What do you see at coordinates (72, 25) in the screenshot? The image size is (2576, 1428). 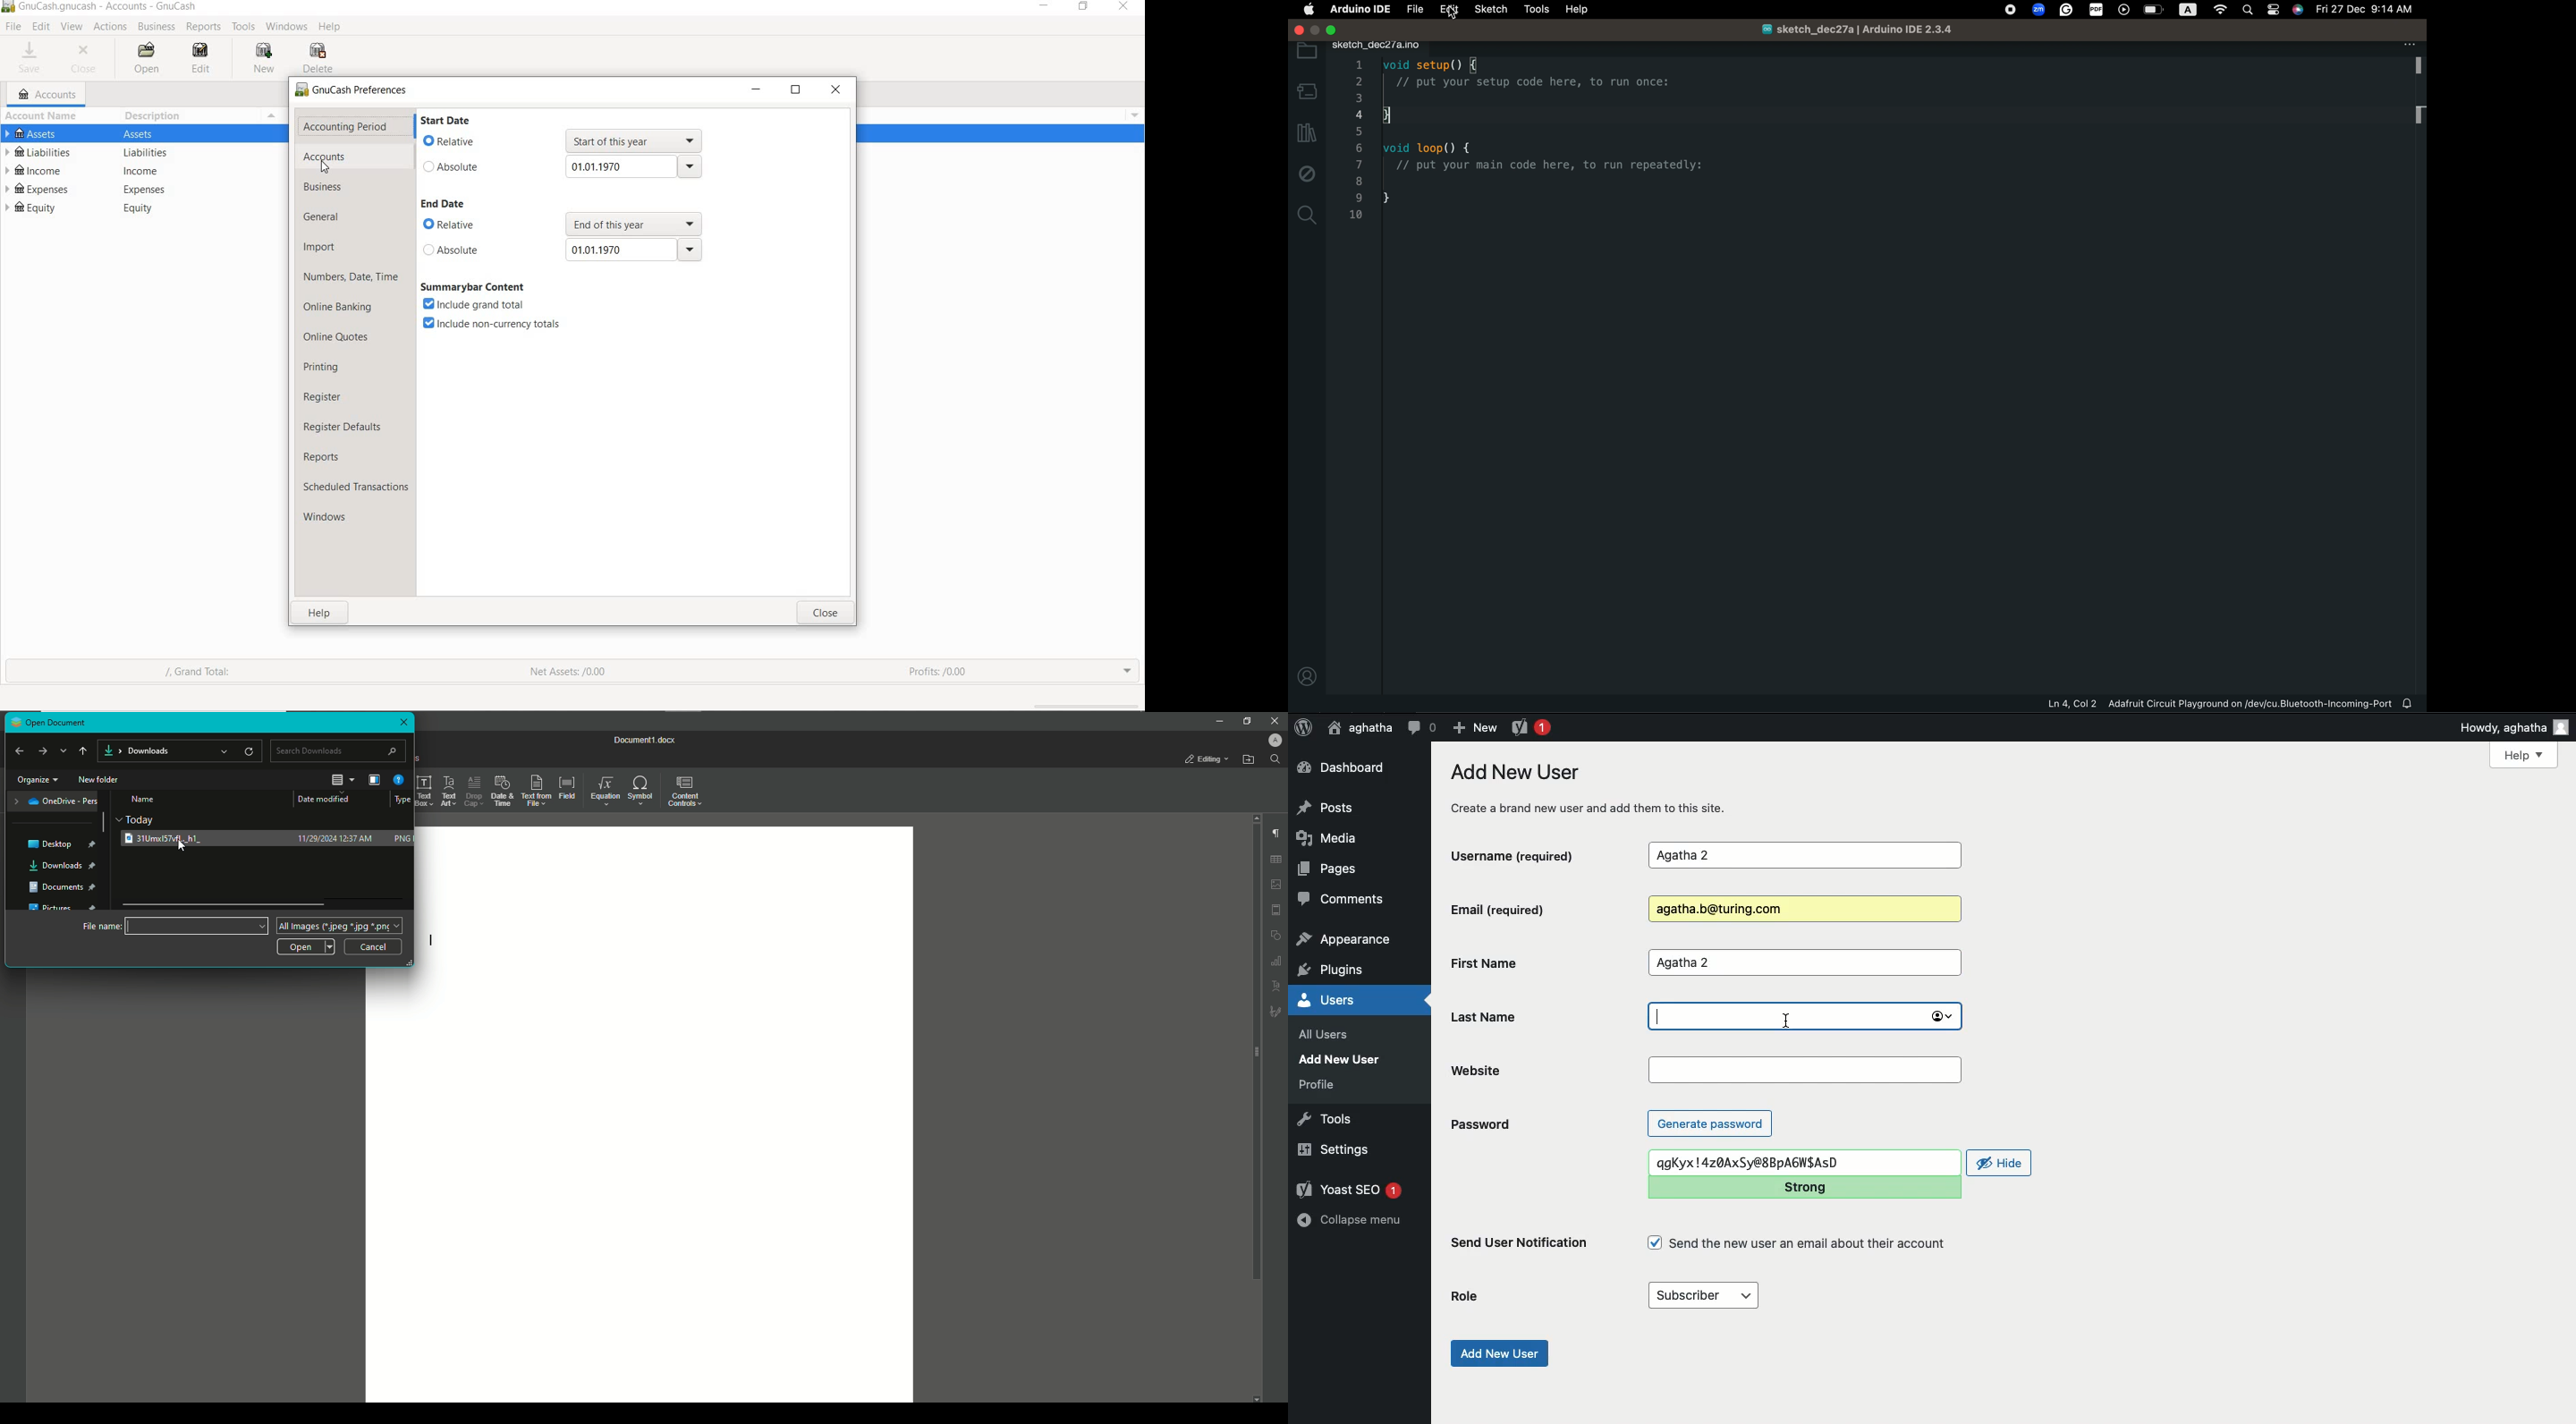 I see `VIEW` at bounding box center [72, 25].